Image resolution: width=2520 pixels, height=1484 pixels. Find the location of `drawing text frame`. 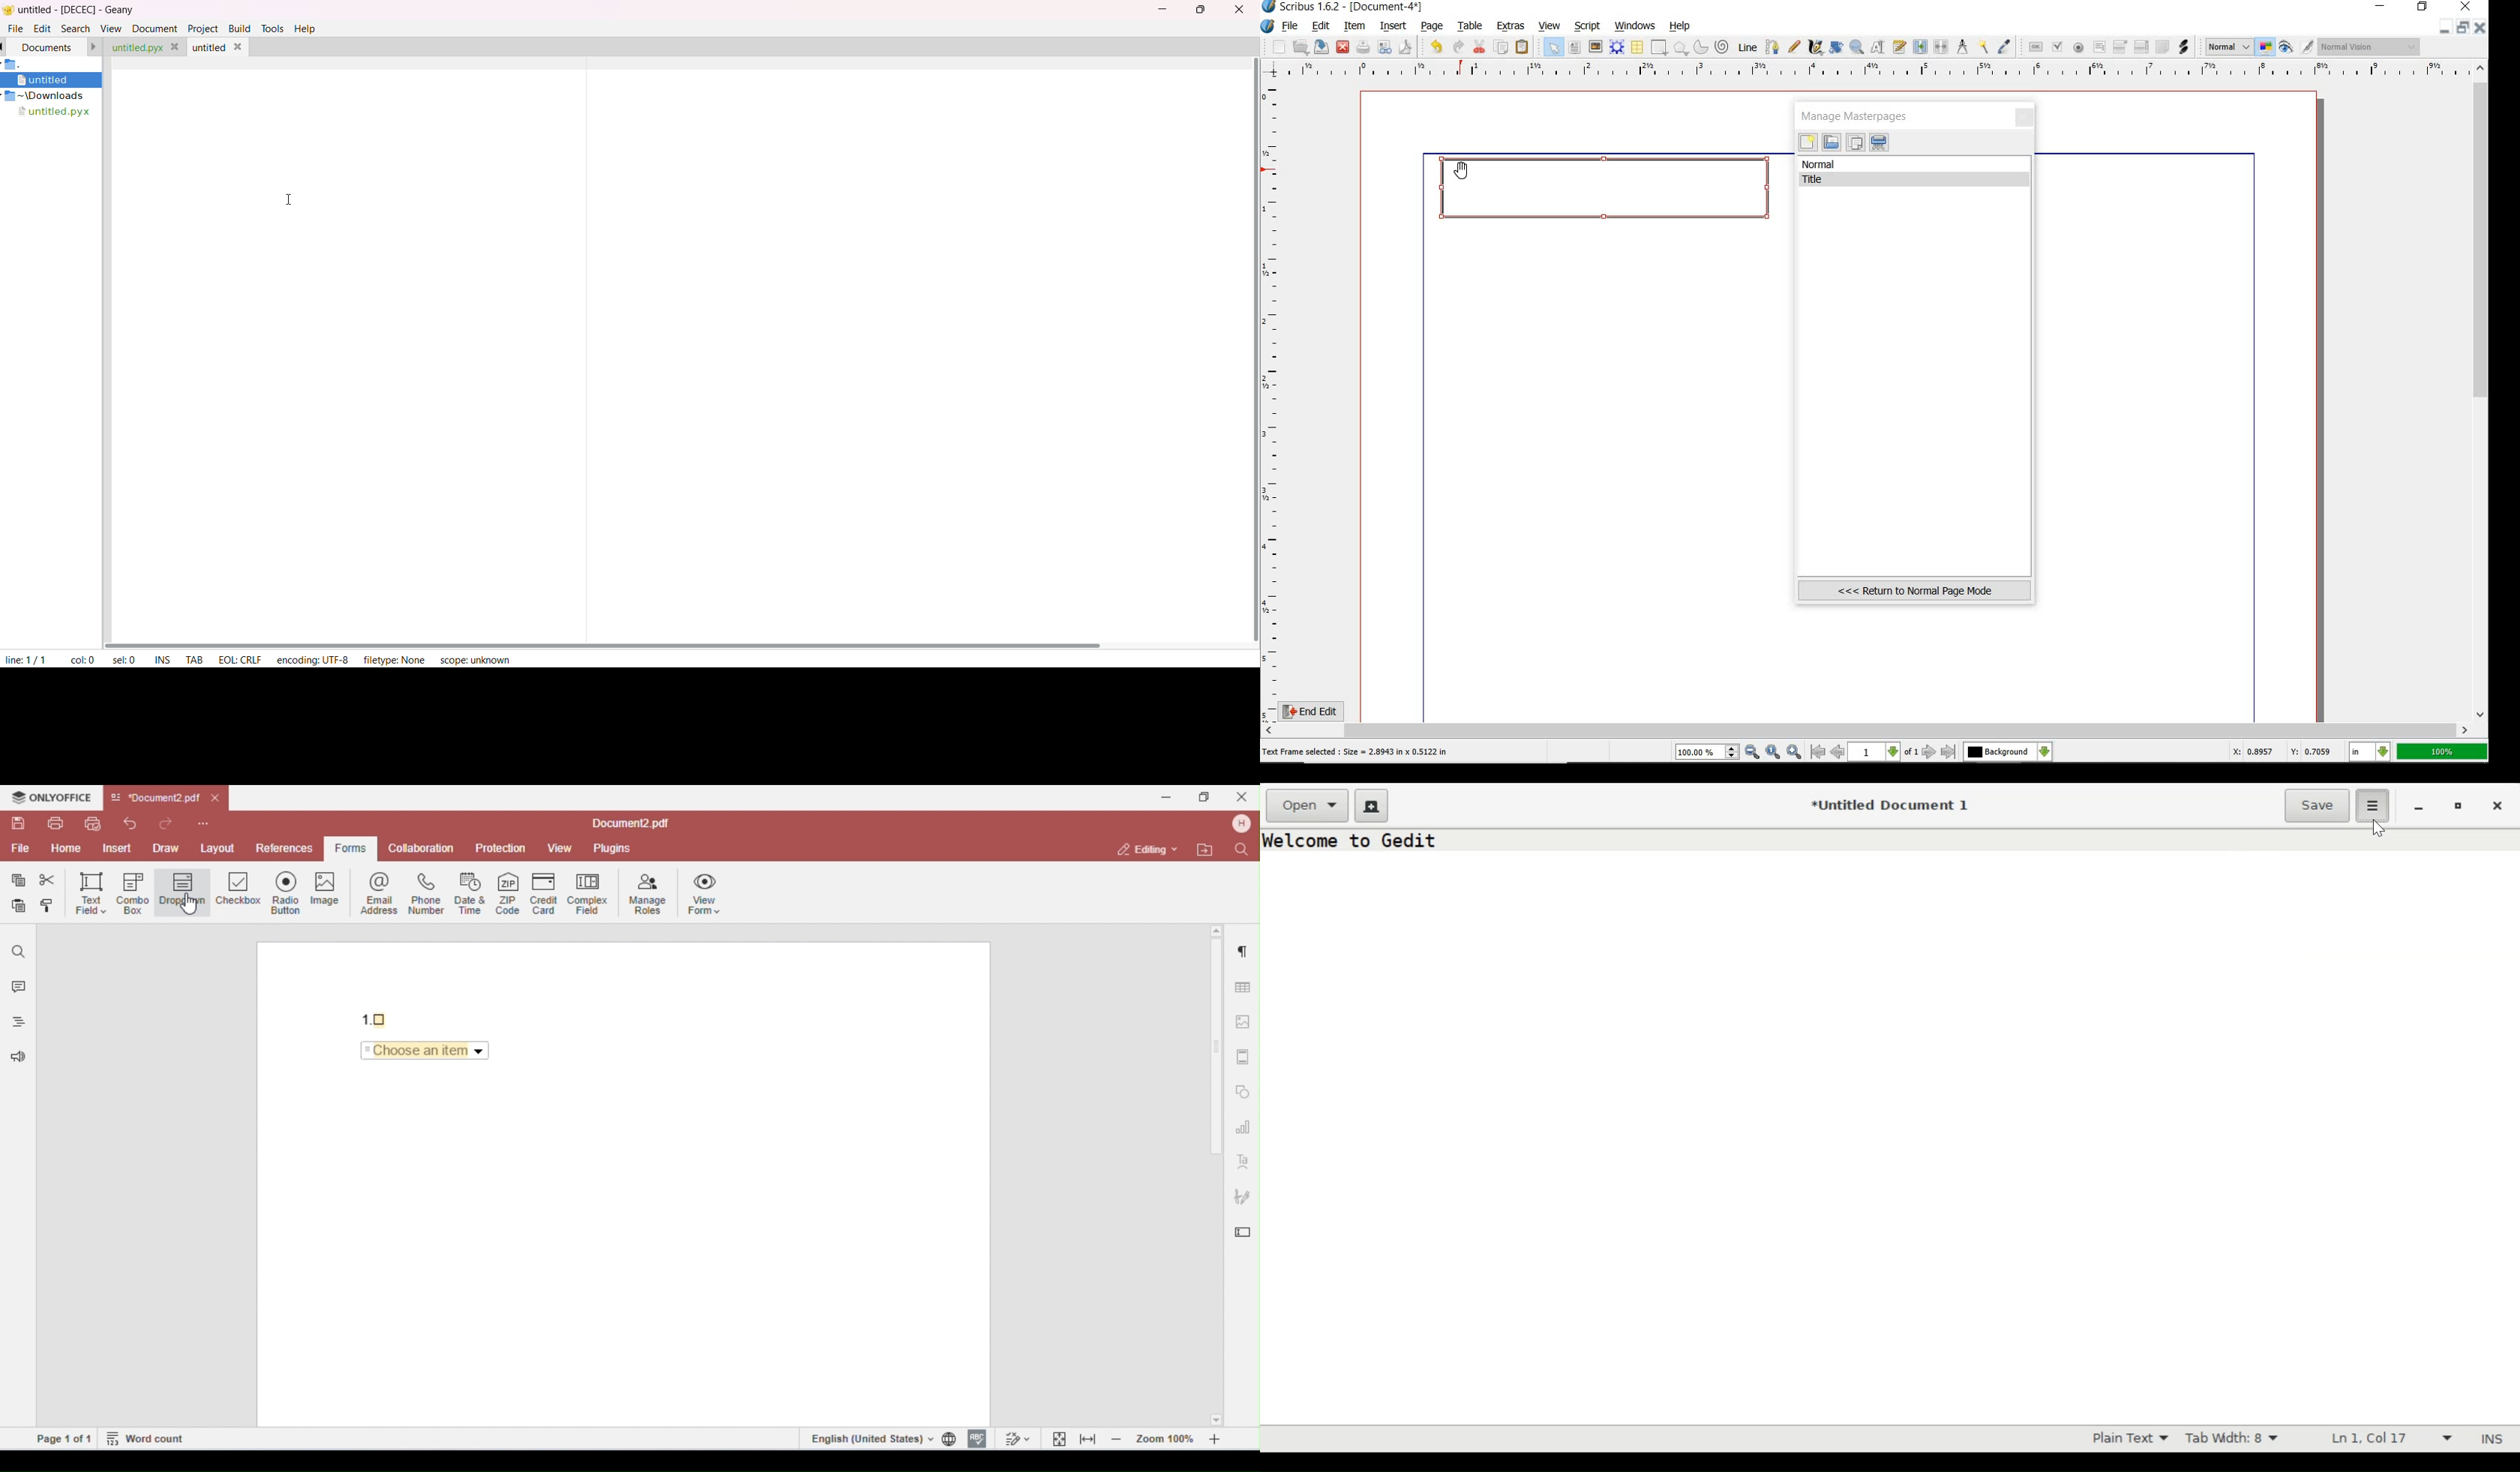

drawing text frame is located at coordinates (1611, 192).